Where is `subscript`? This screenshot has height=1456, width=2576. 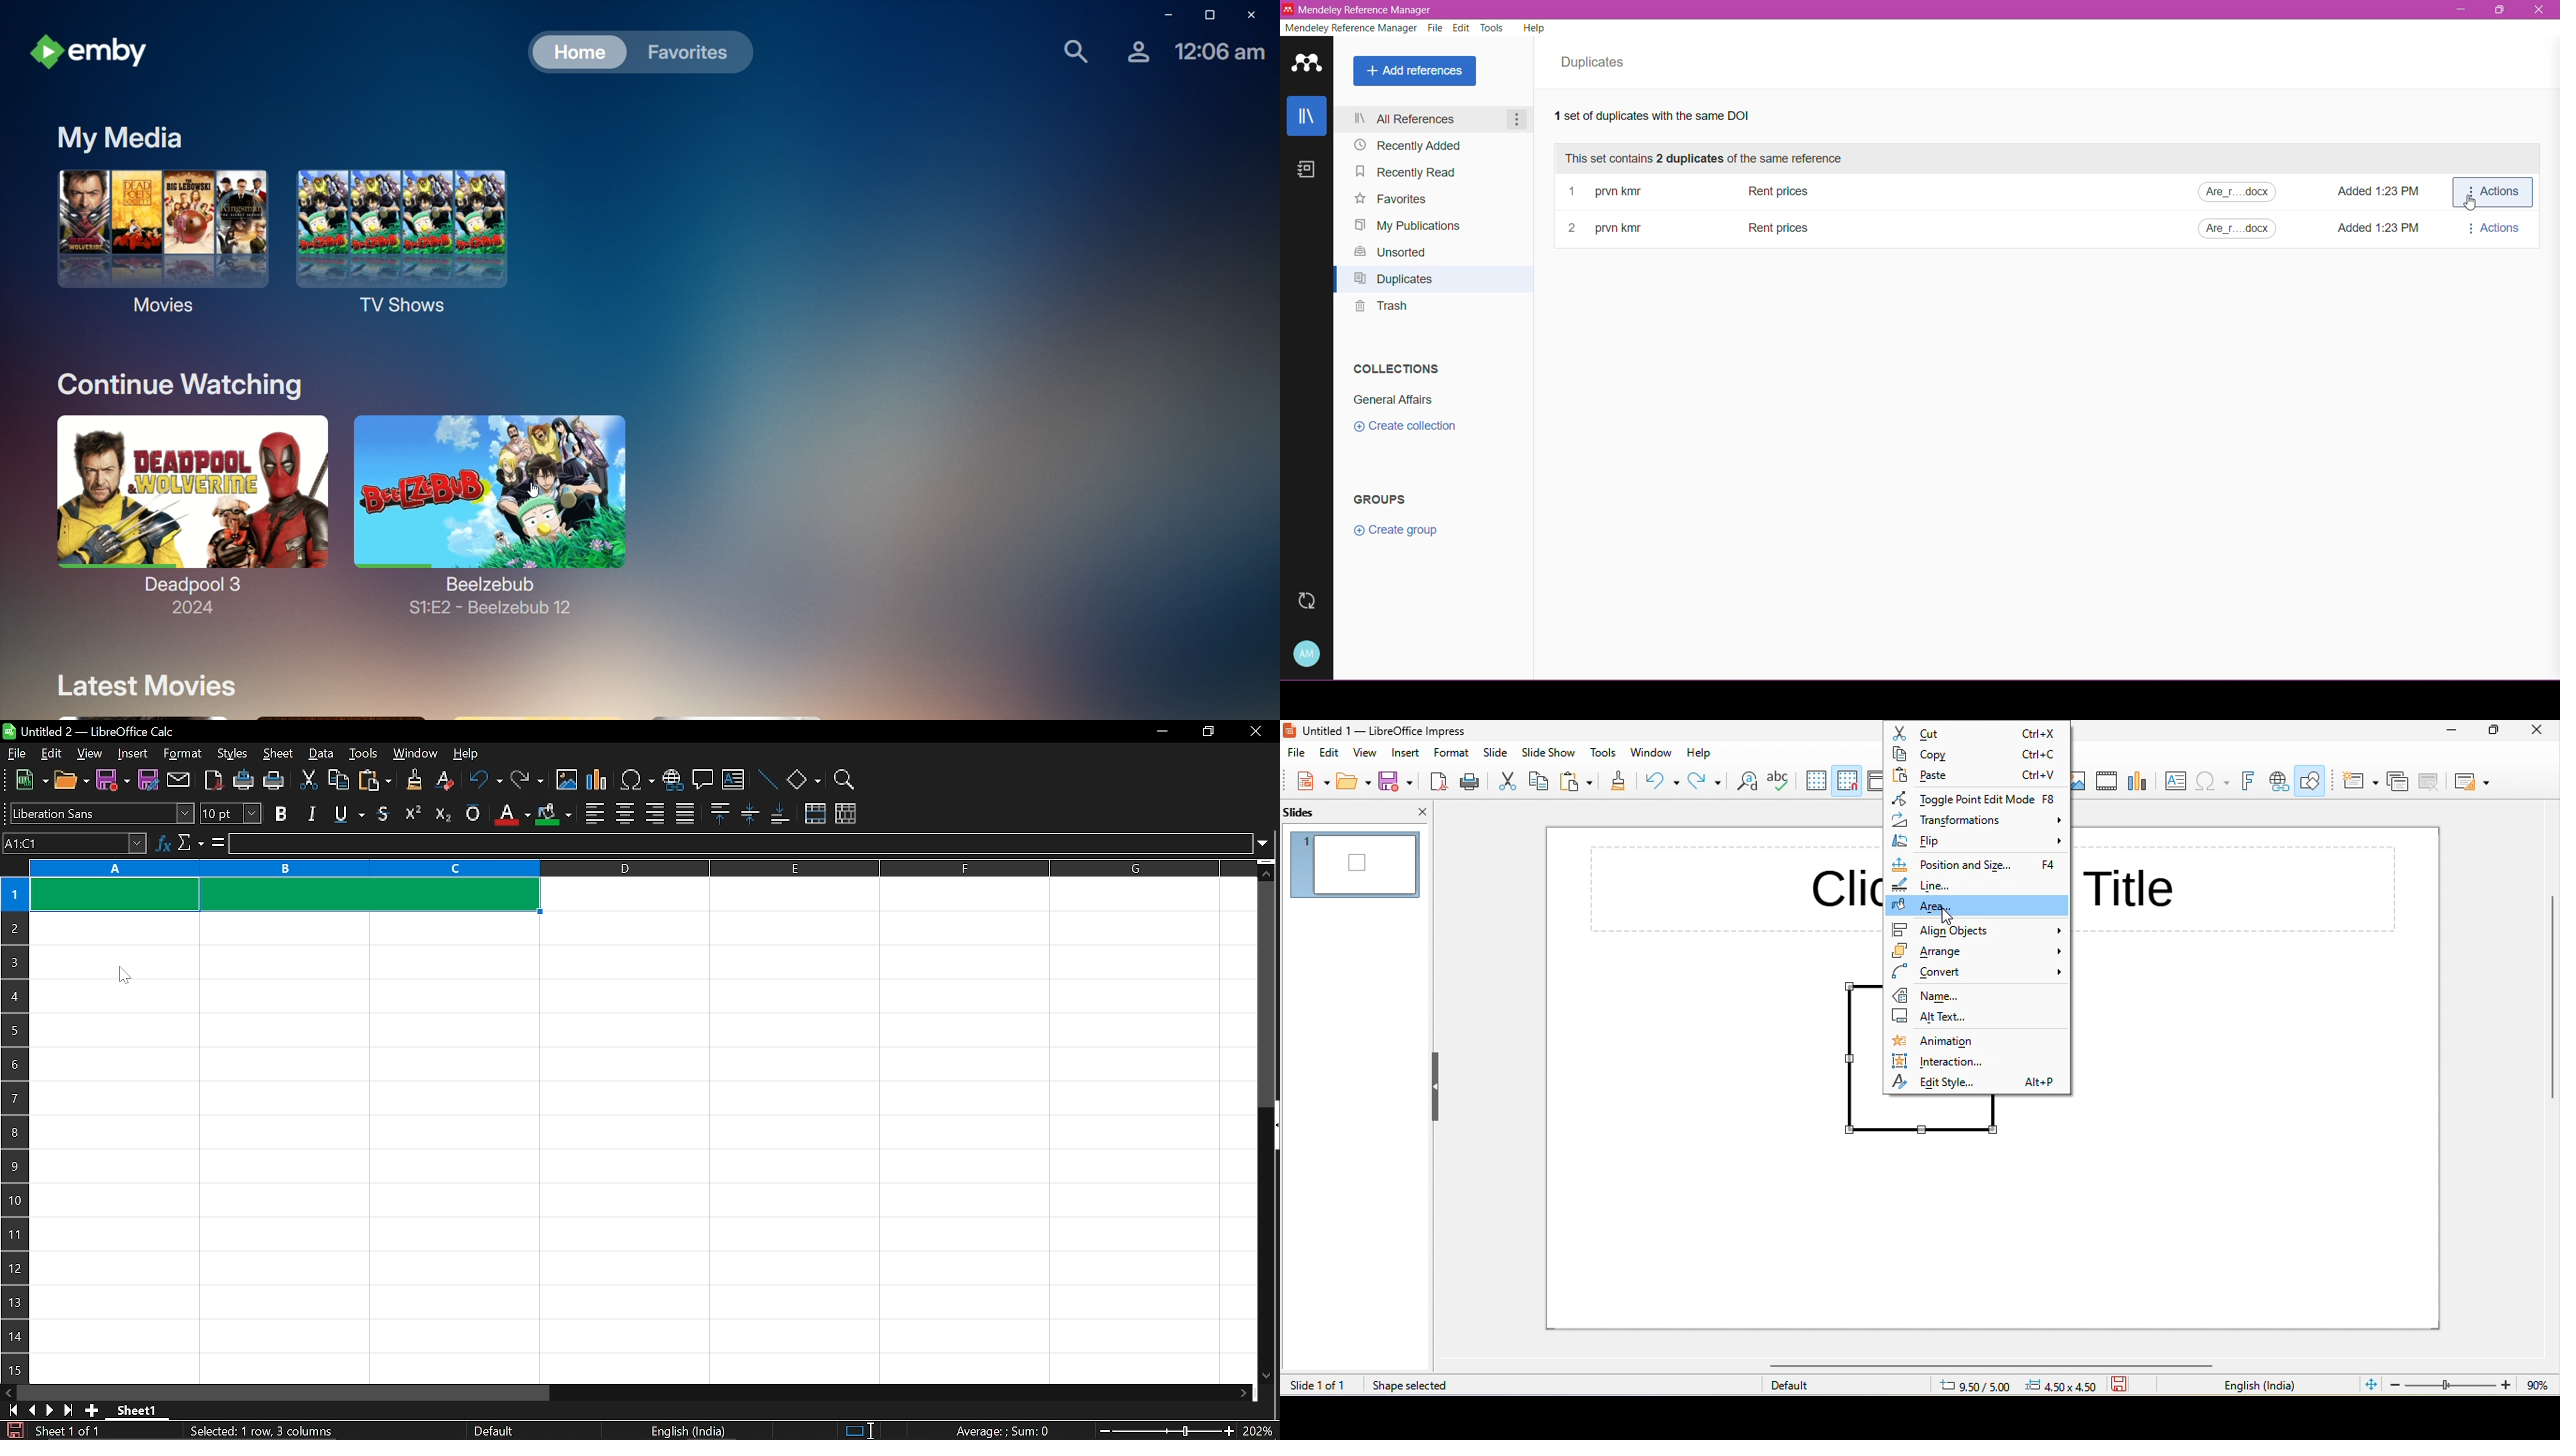
subscript is located at coordinates (442, 813).